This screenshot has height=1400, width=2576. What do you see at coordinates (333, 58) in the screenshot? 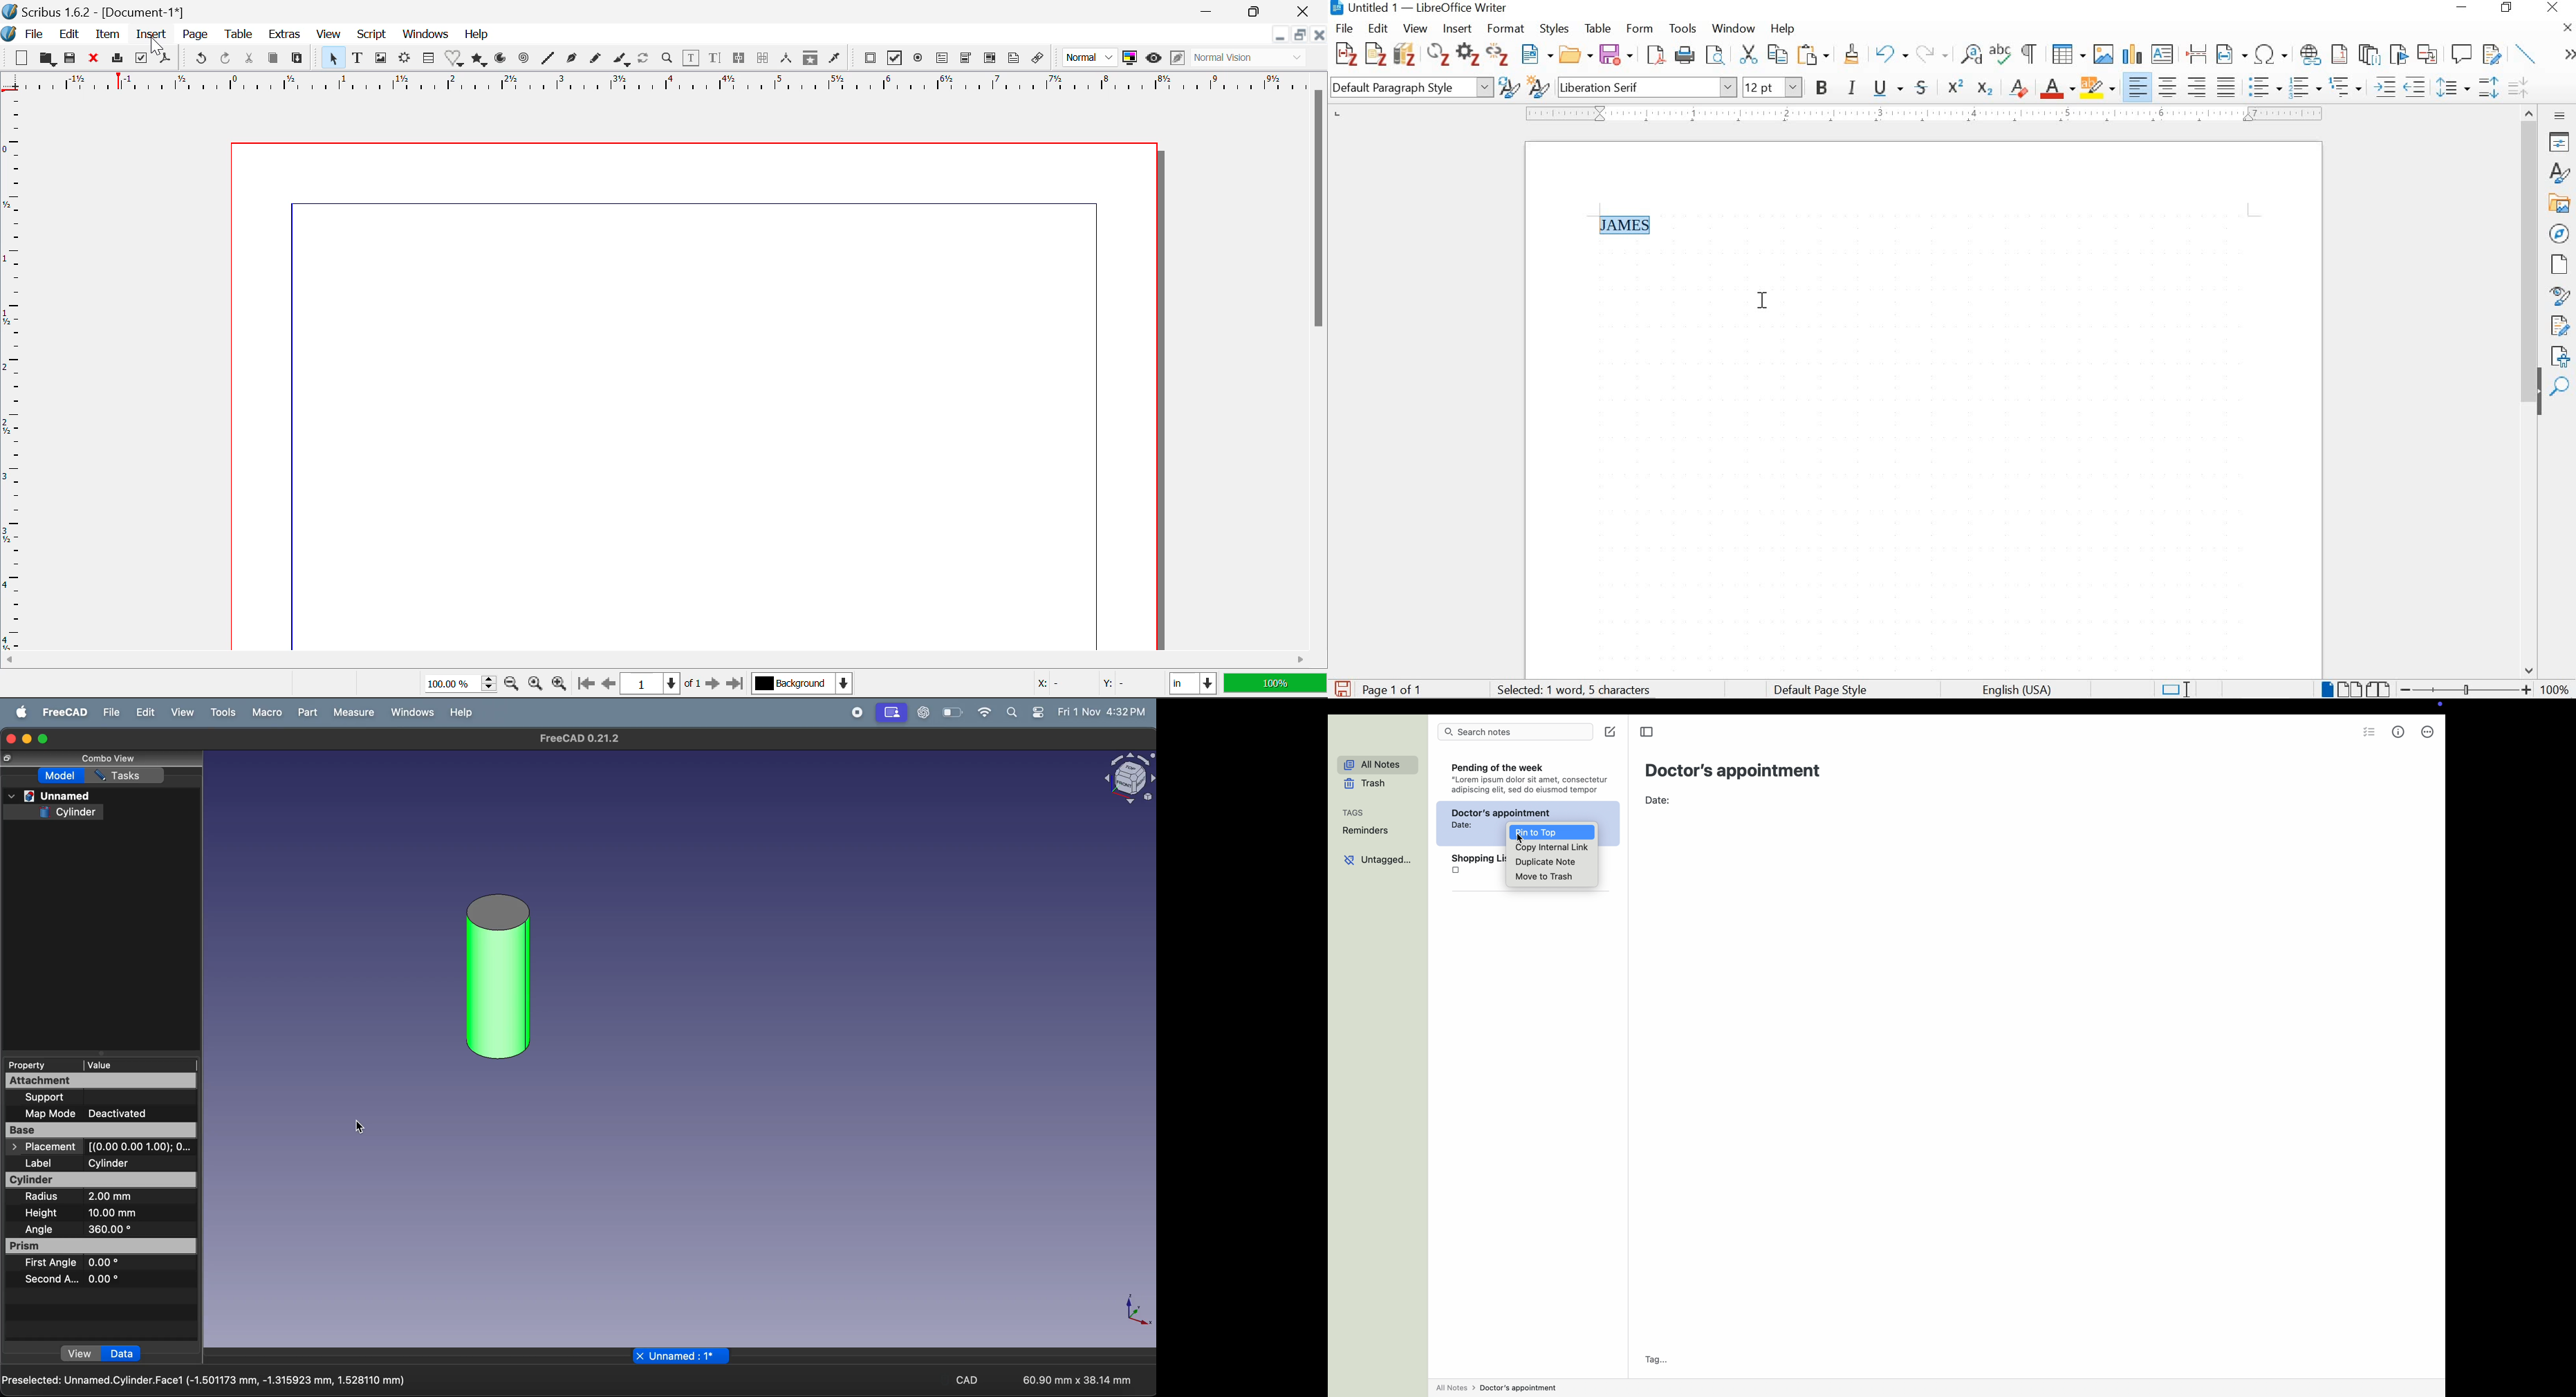
I see `Select` at bounding box center [333, 58].